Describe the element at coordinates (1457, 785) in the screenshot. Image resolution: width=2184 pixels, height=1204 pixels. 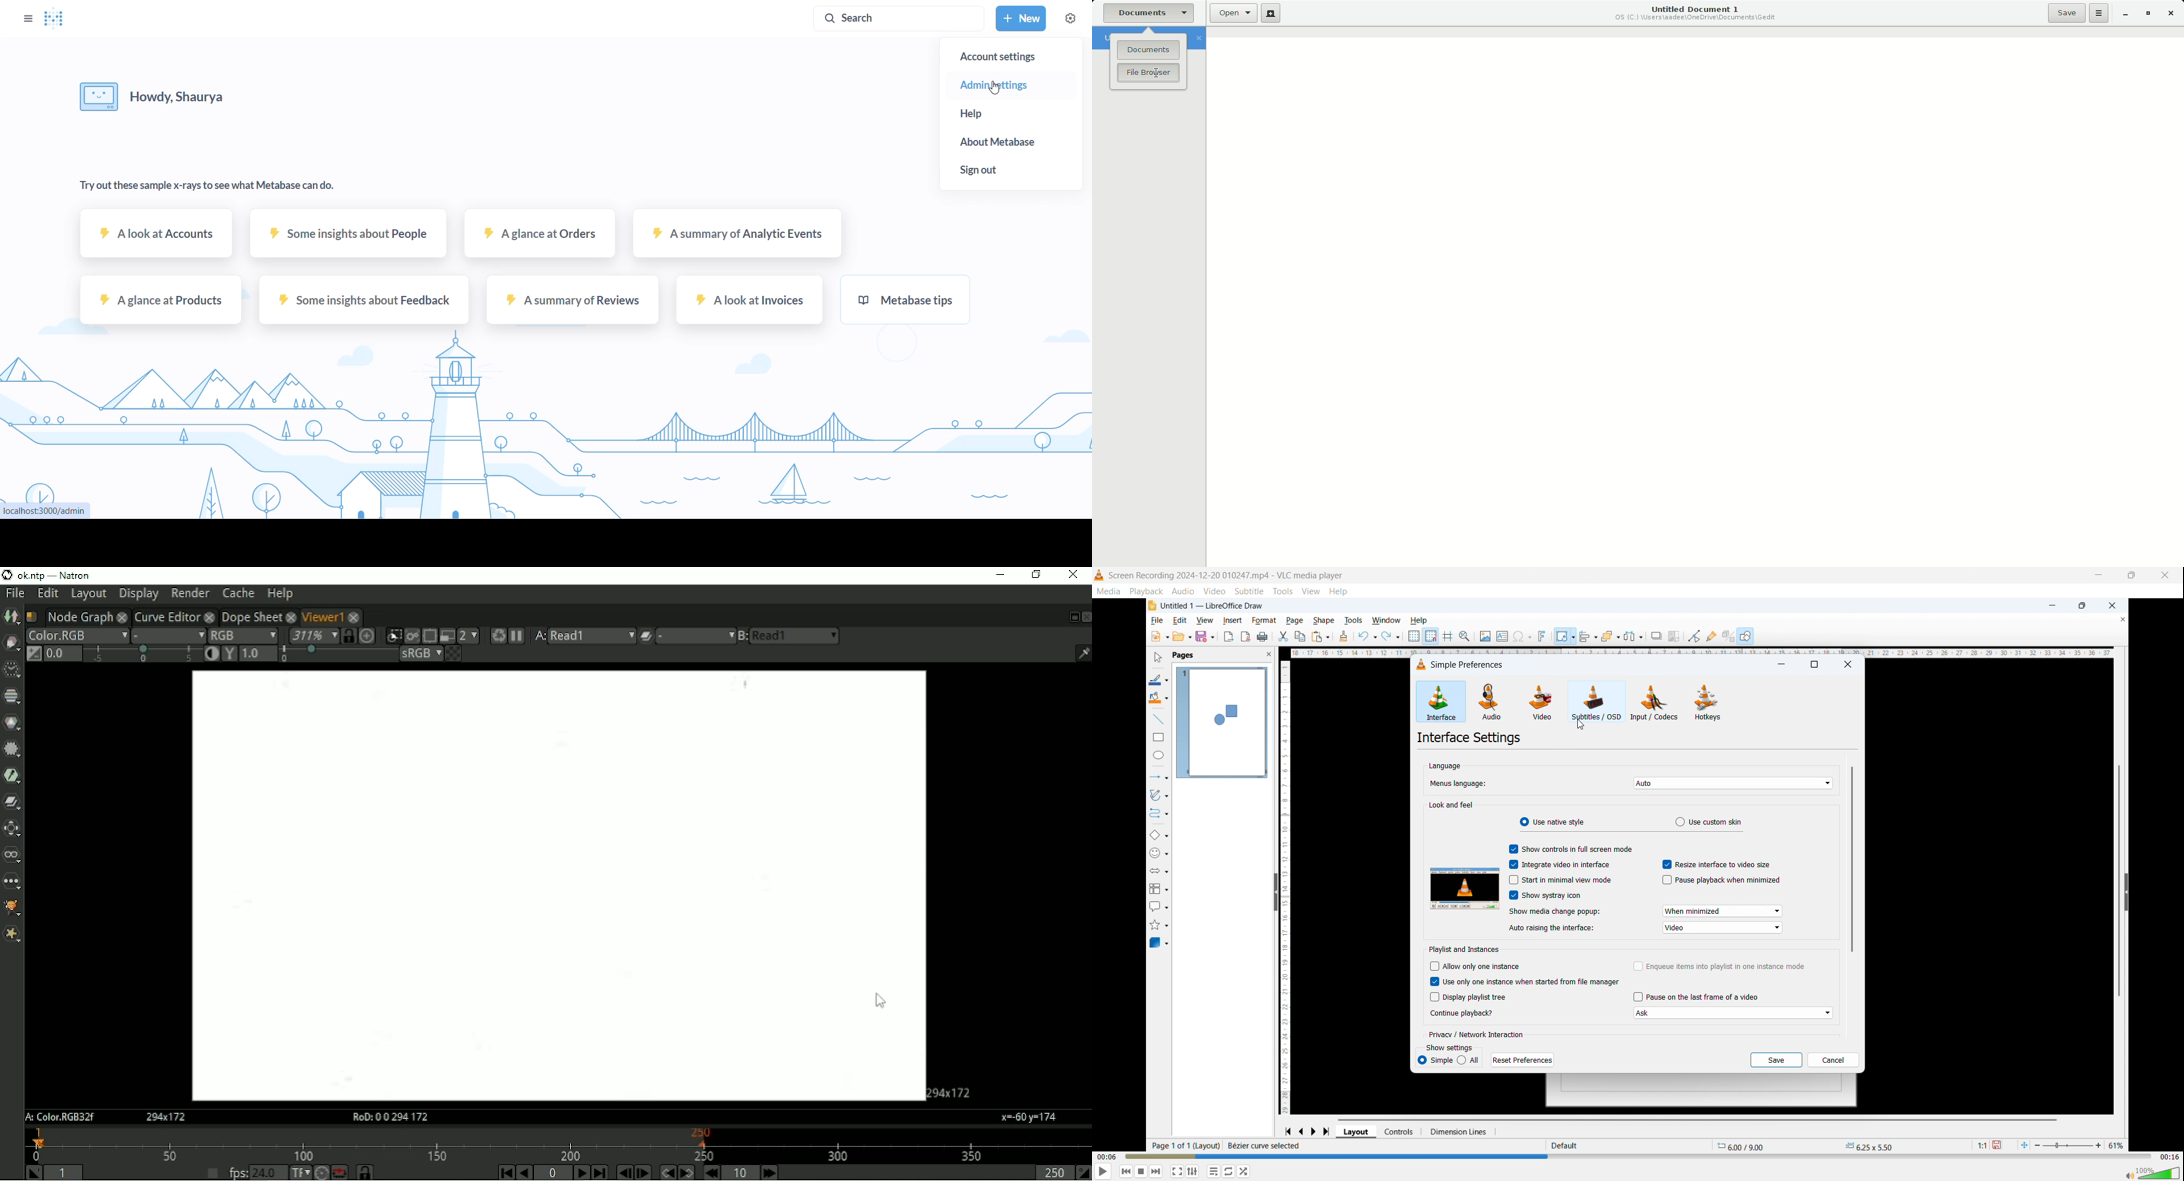
I see `Menu's language` at that location.